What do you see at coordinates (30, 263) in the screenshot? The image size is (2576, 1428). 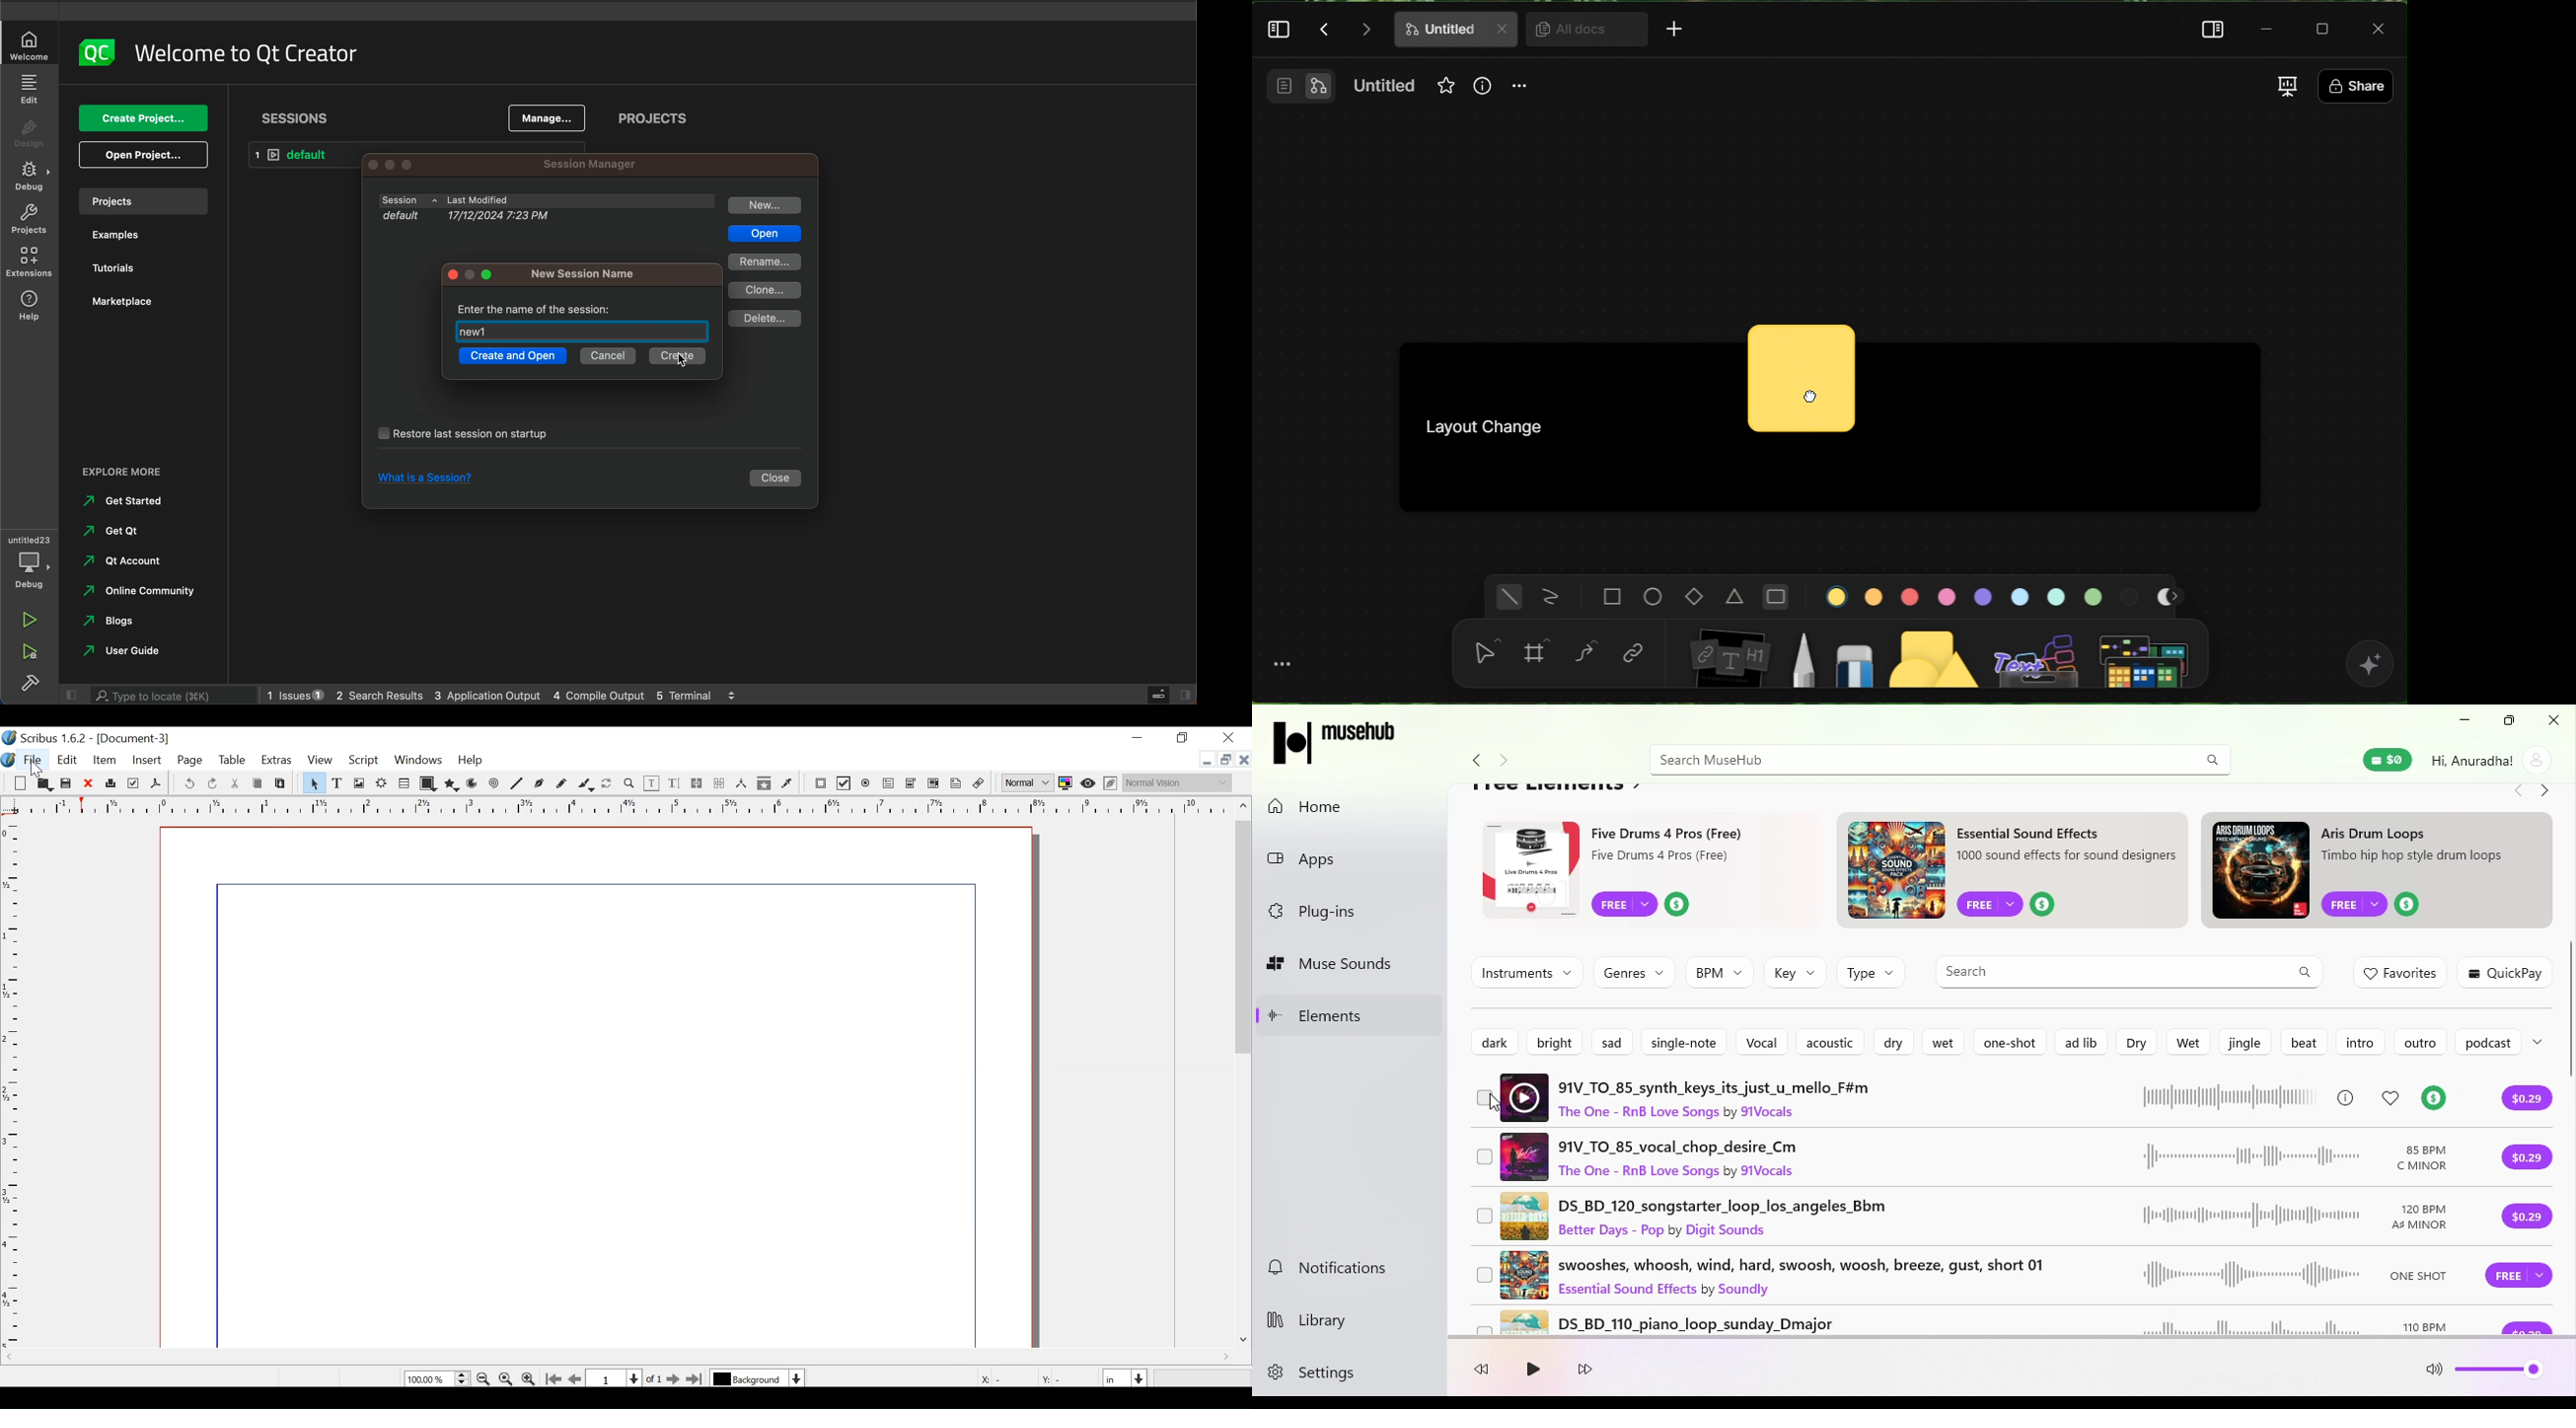 I see `Extensions` at bounding box center [30, 263].